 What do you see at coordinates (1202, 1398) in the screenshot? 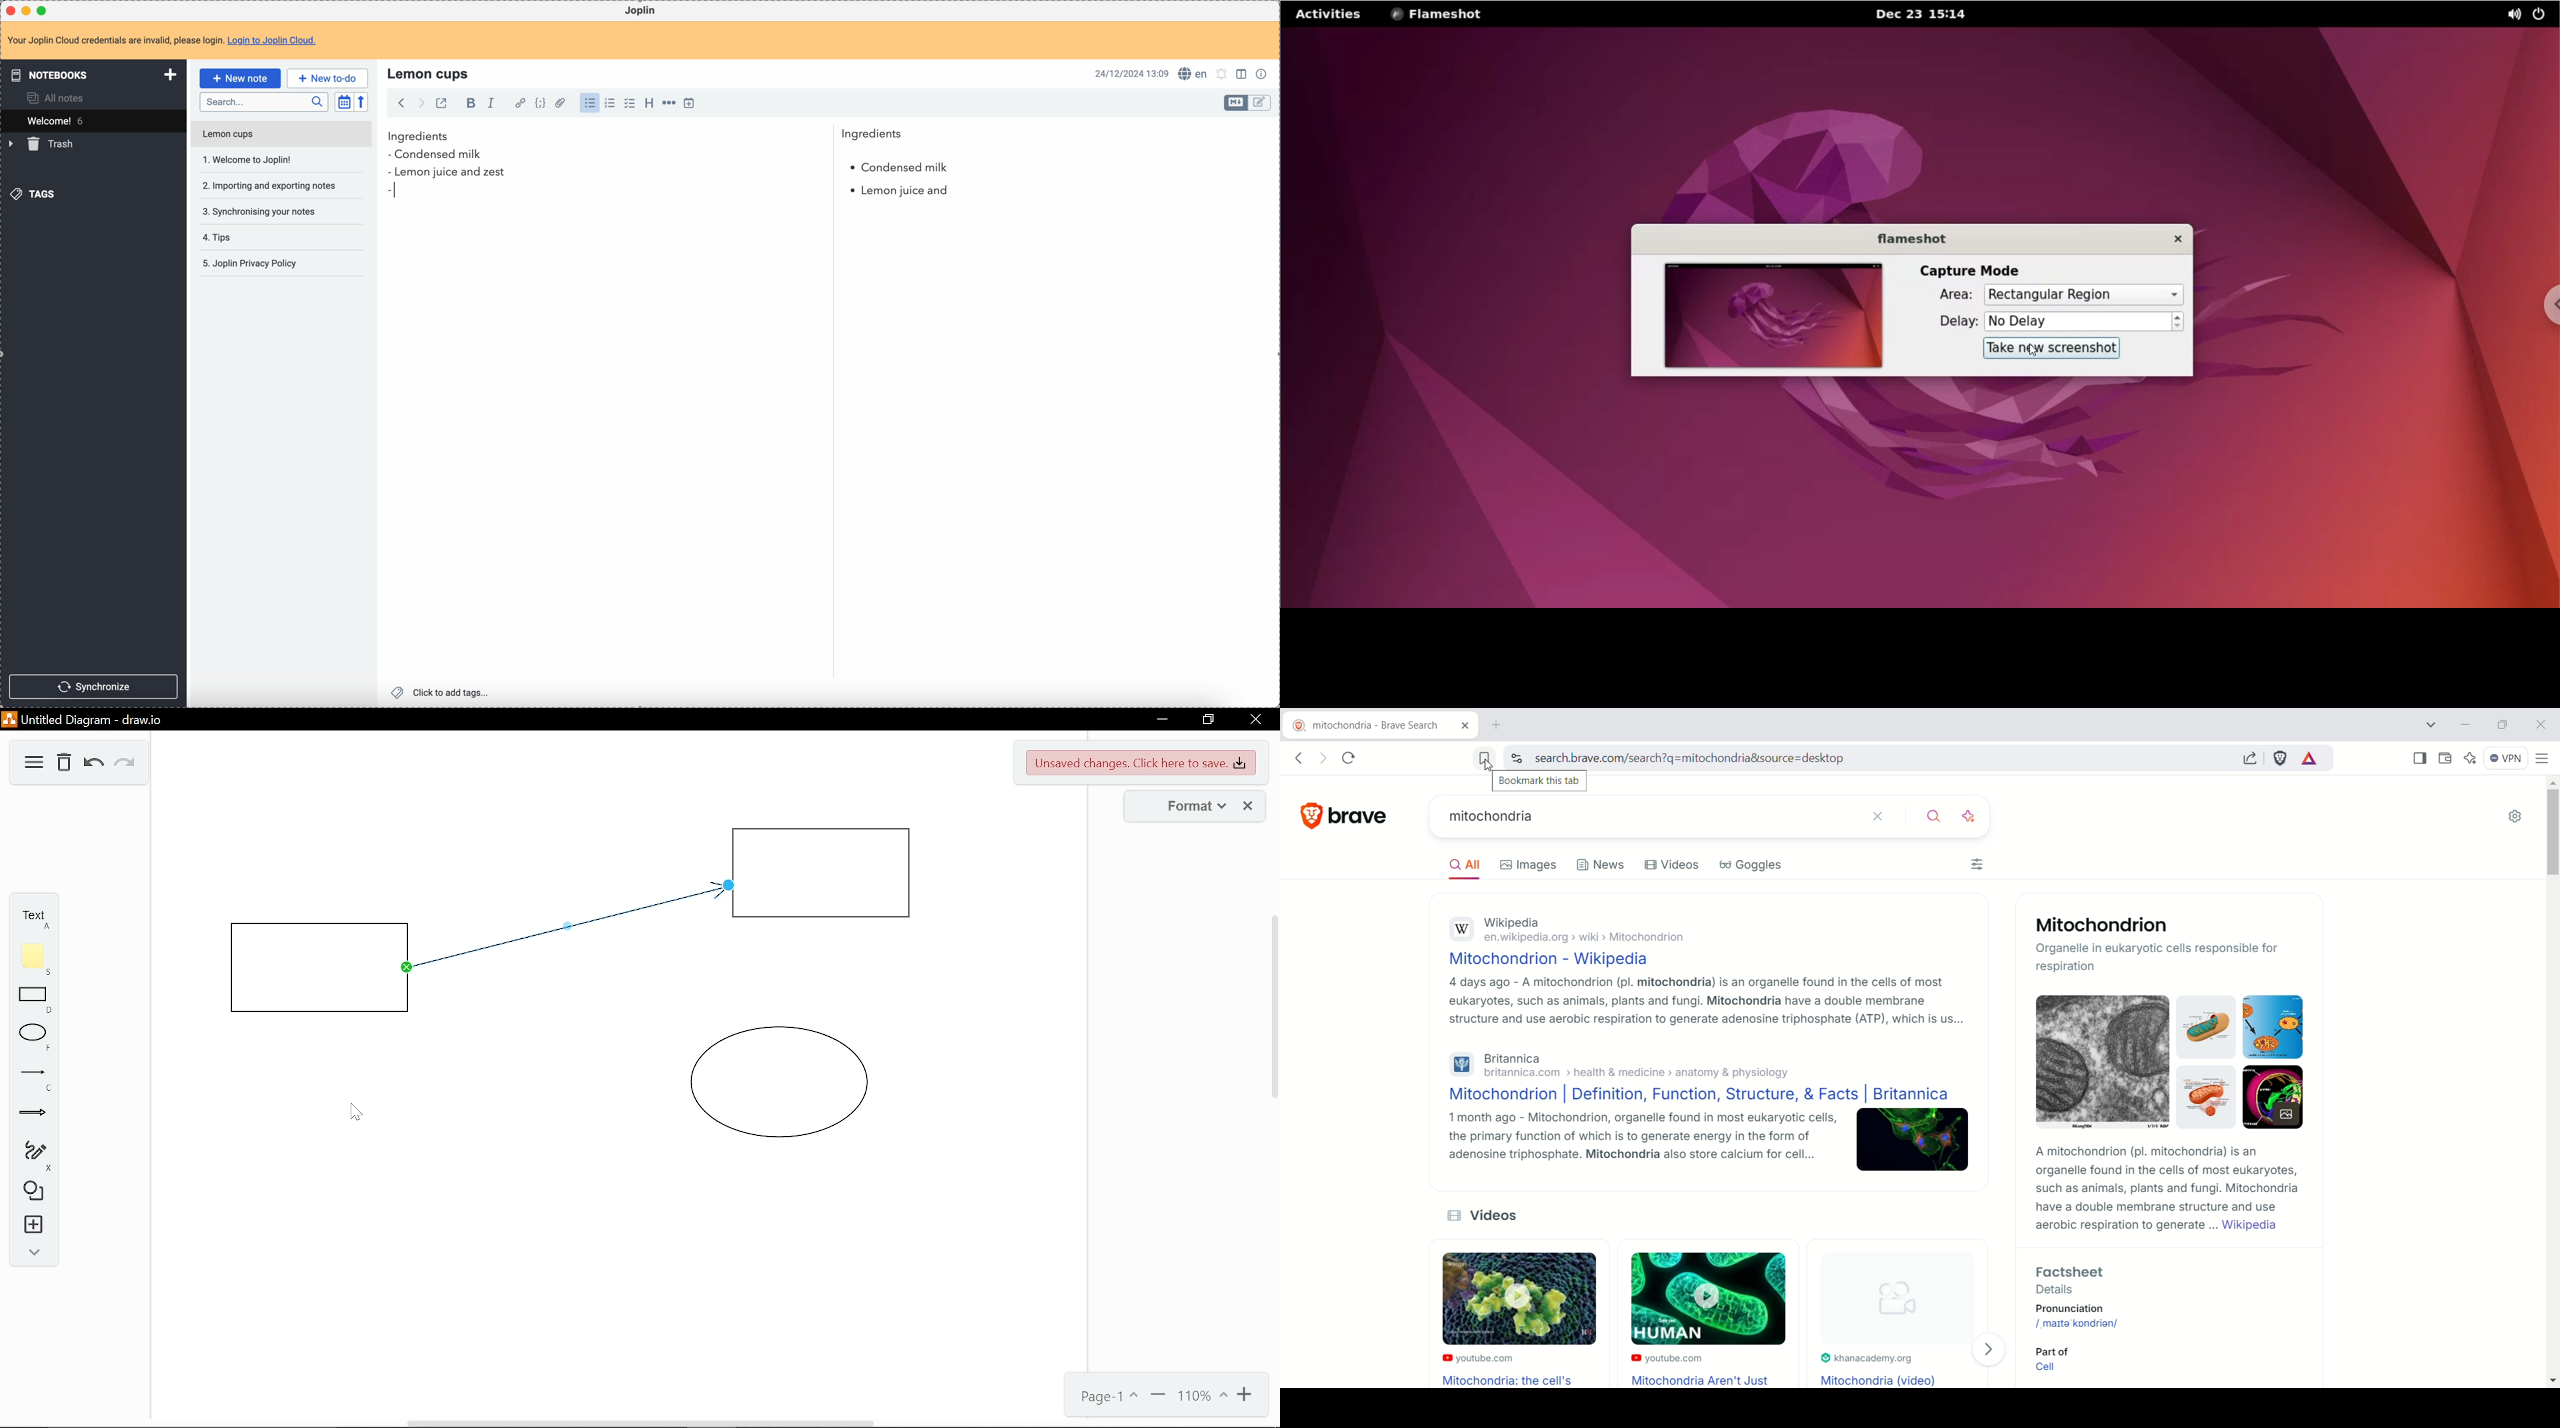
I see `Current zoom` at bounding box center [1202, 1398].